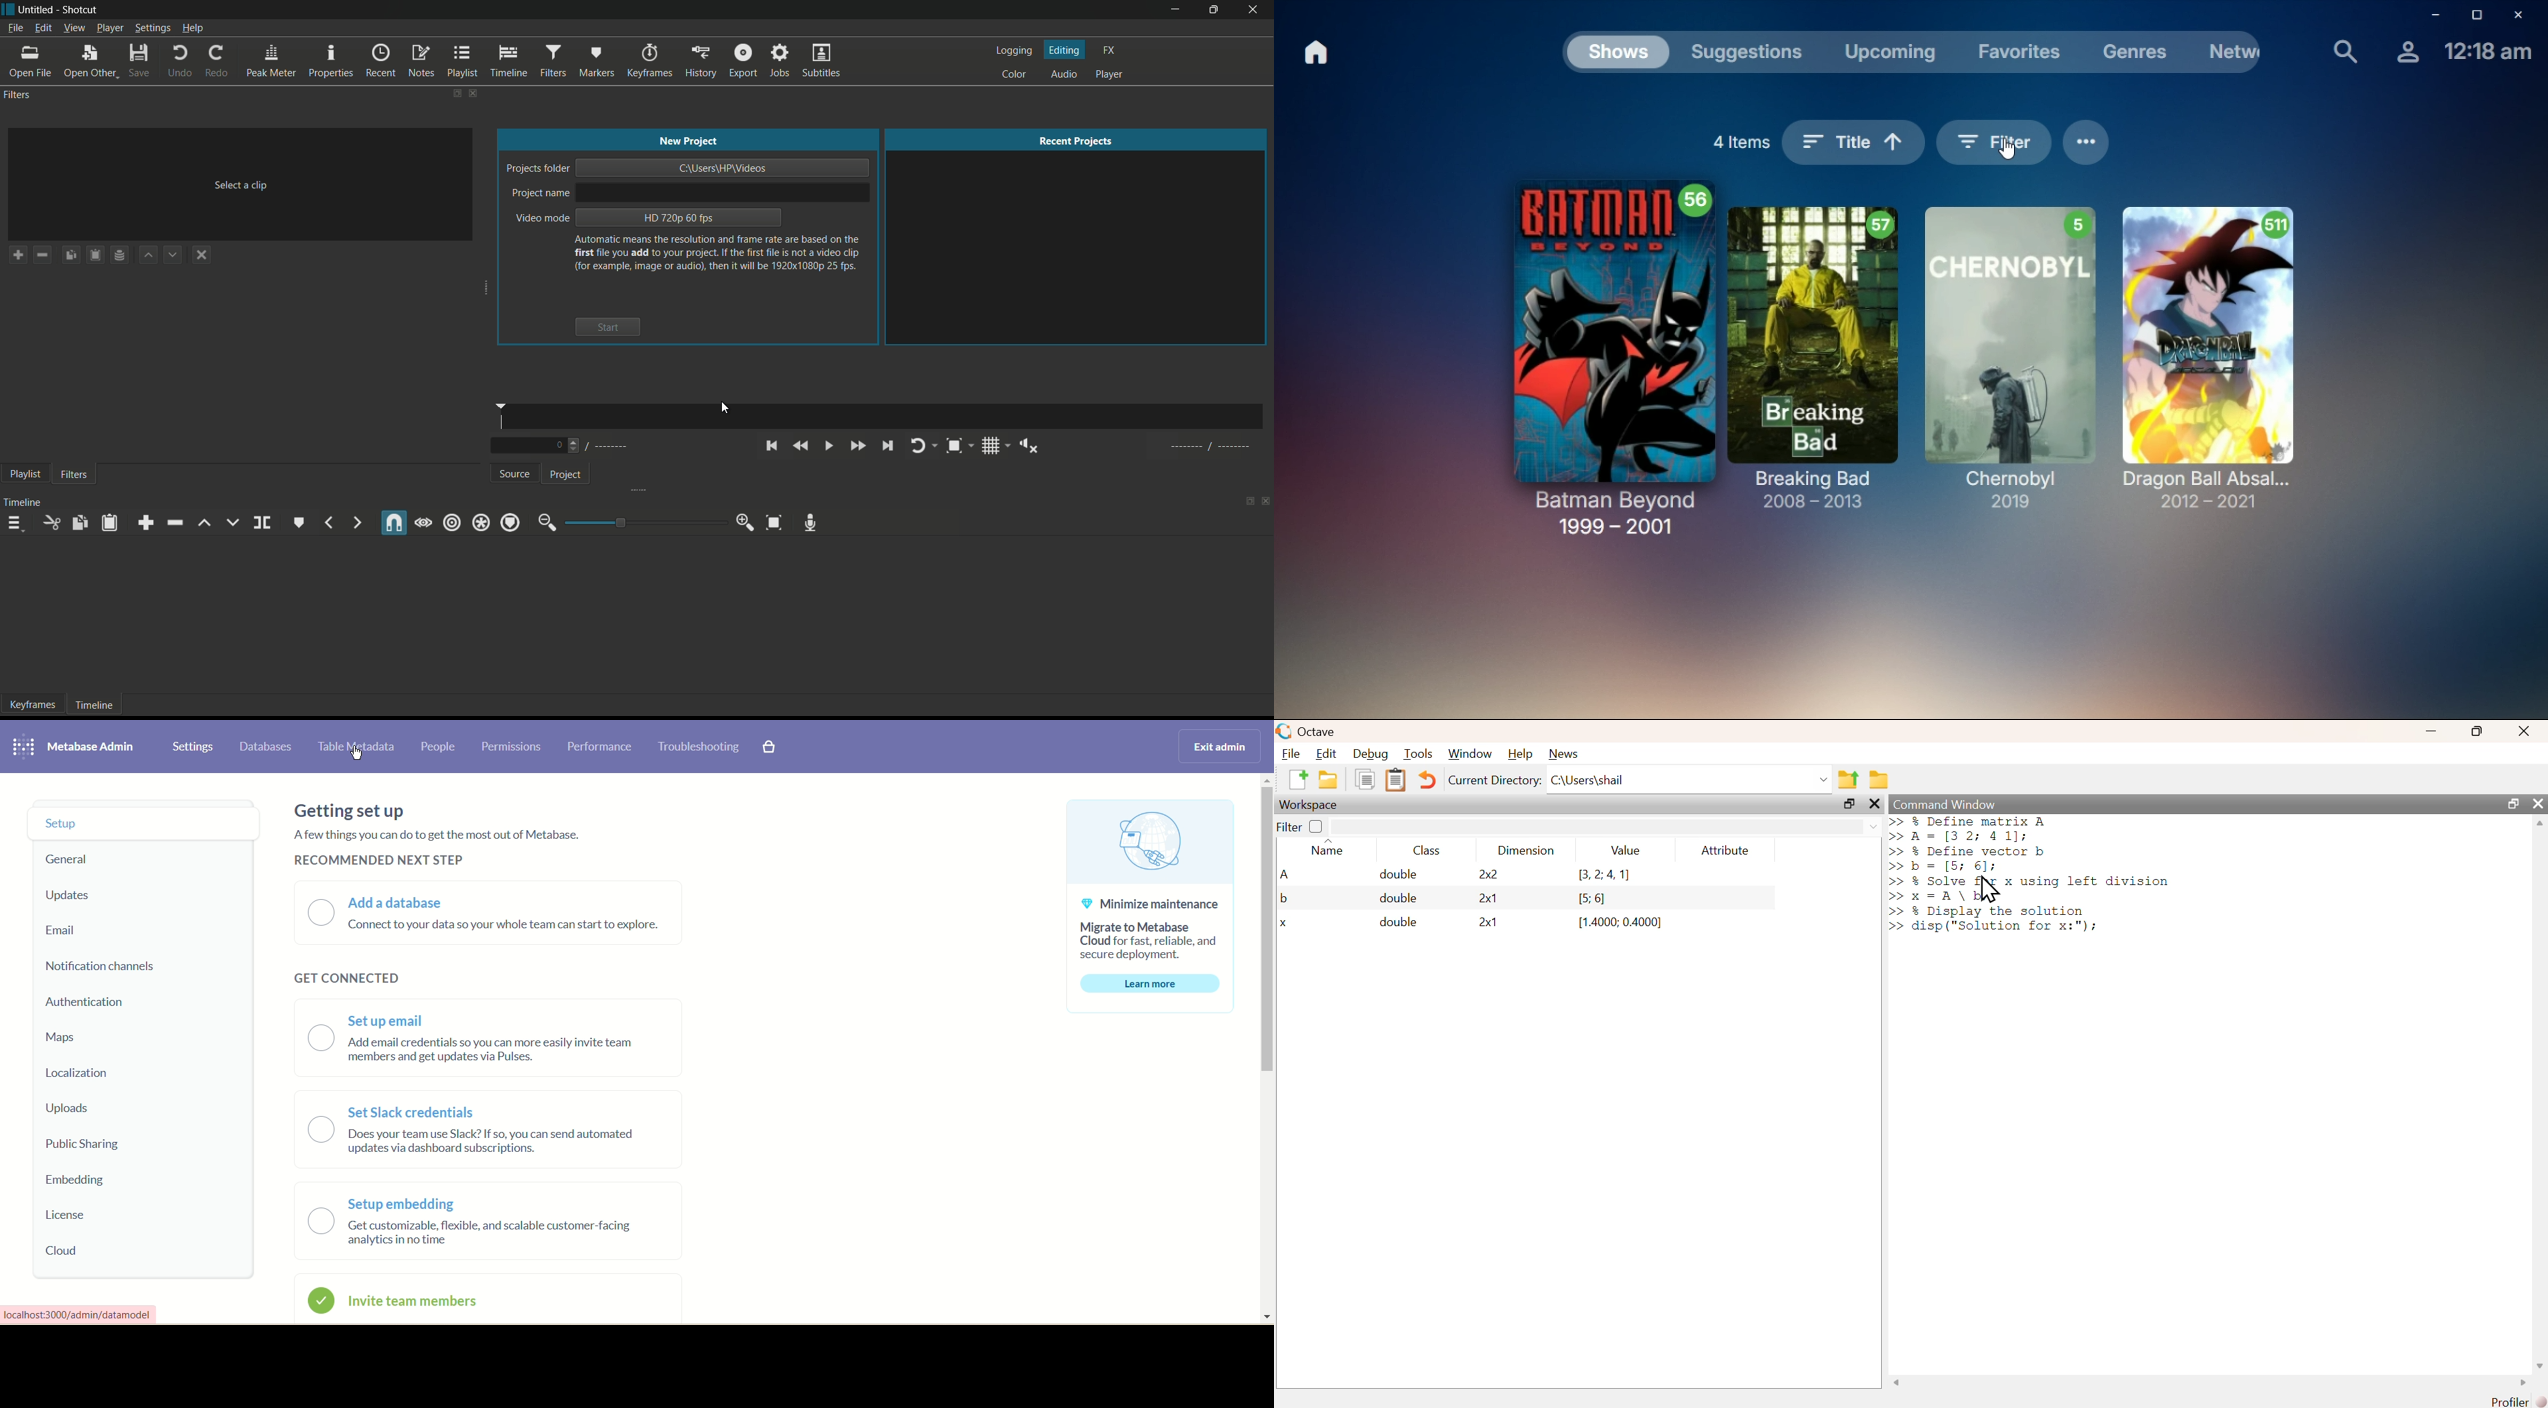 The height and width of the screenshot is (1428, 2548). I want to click on change layout, so click(452, 92).